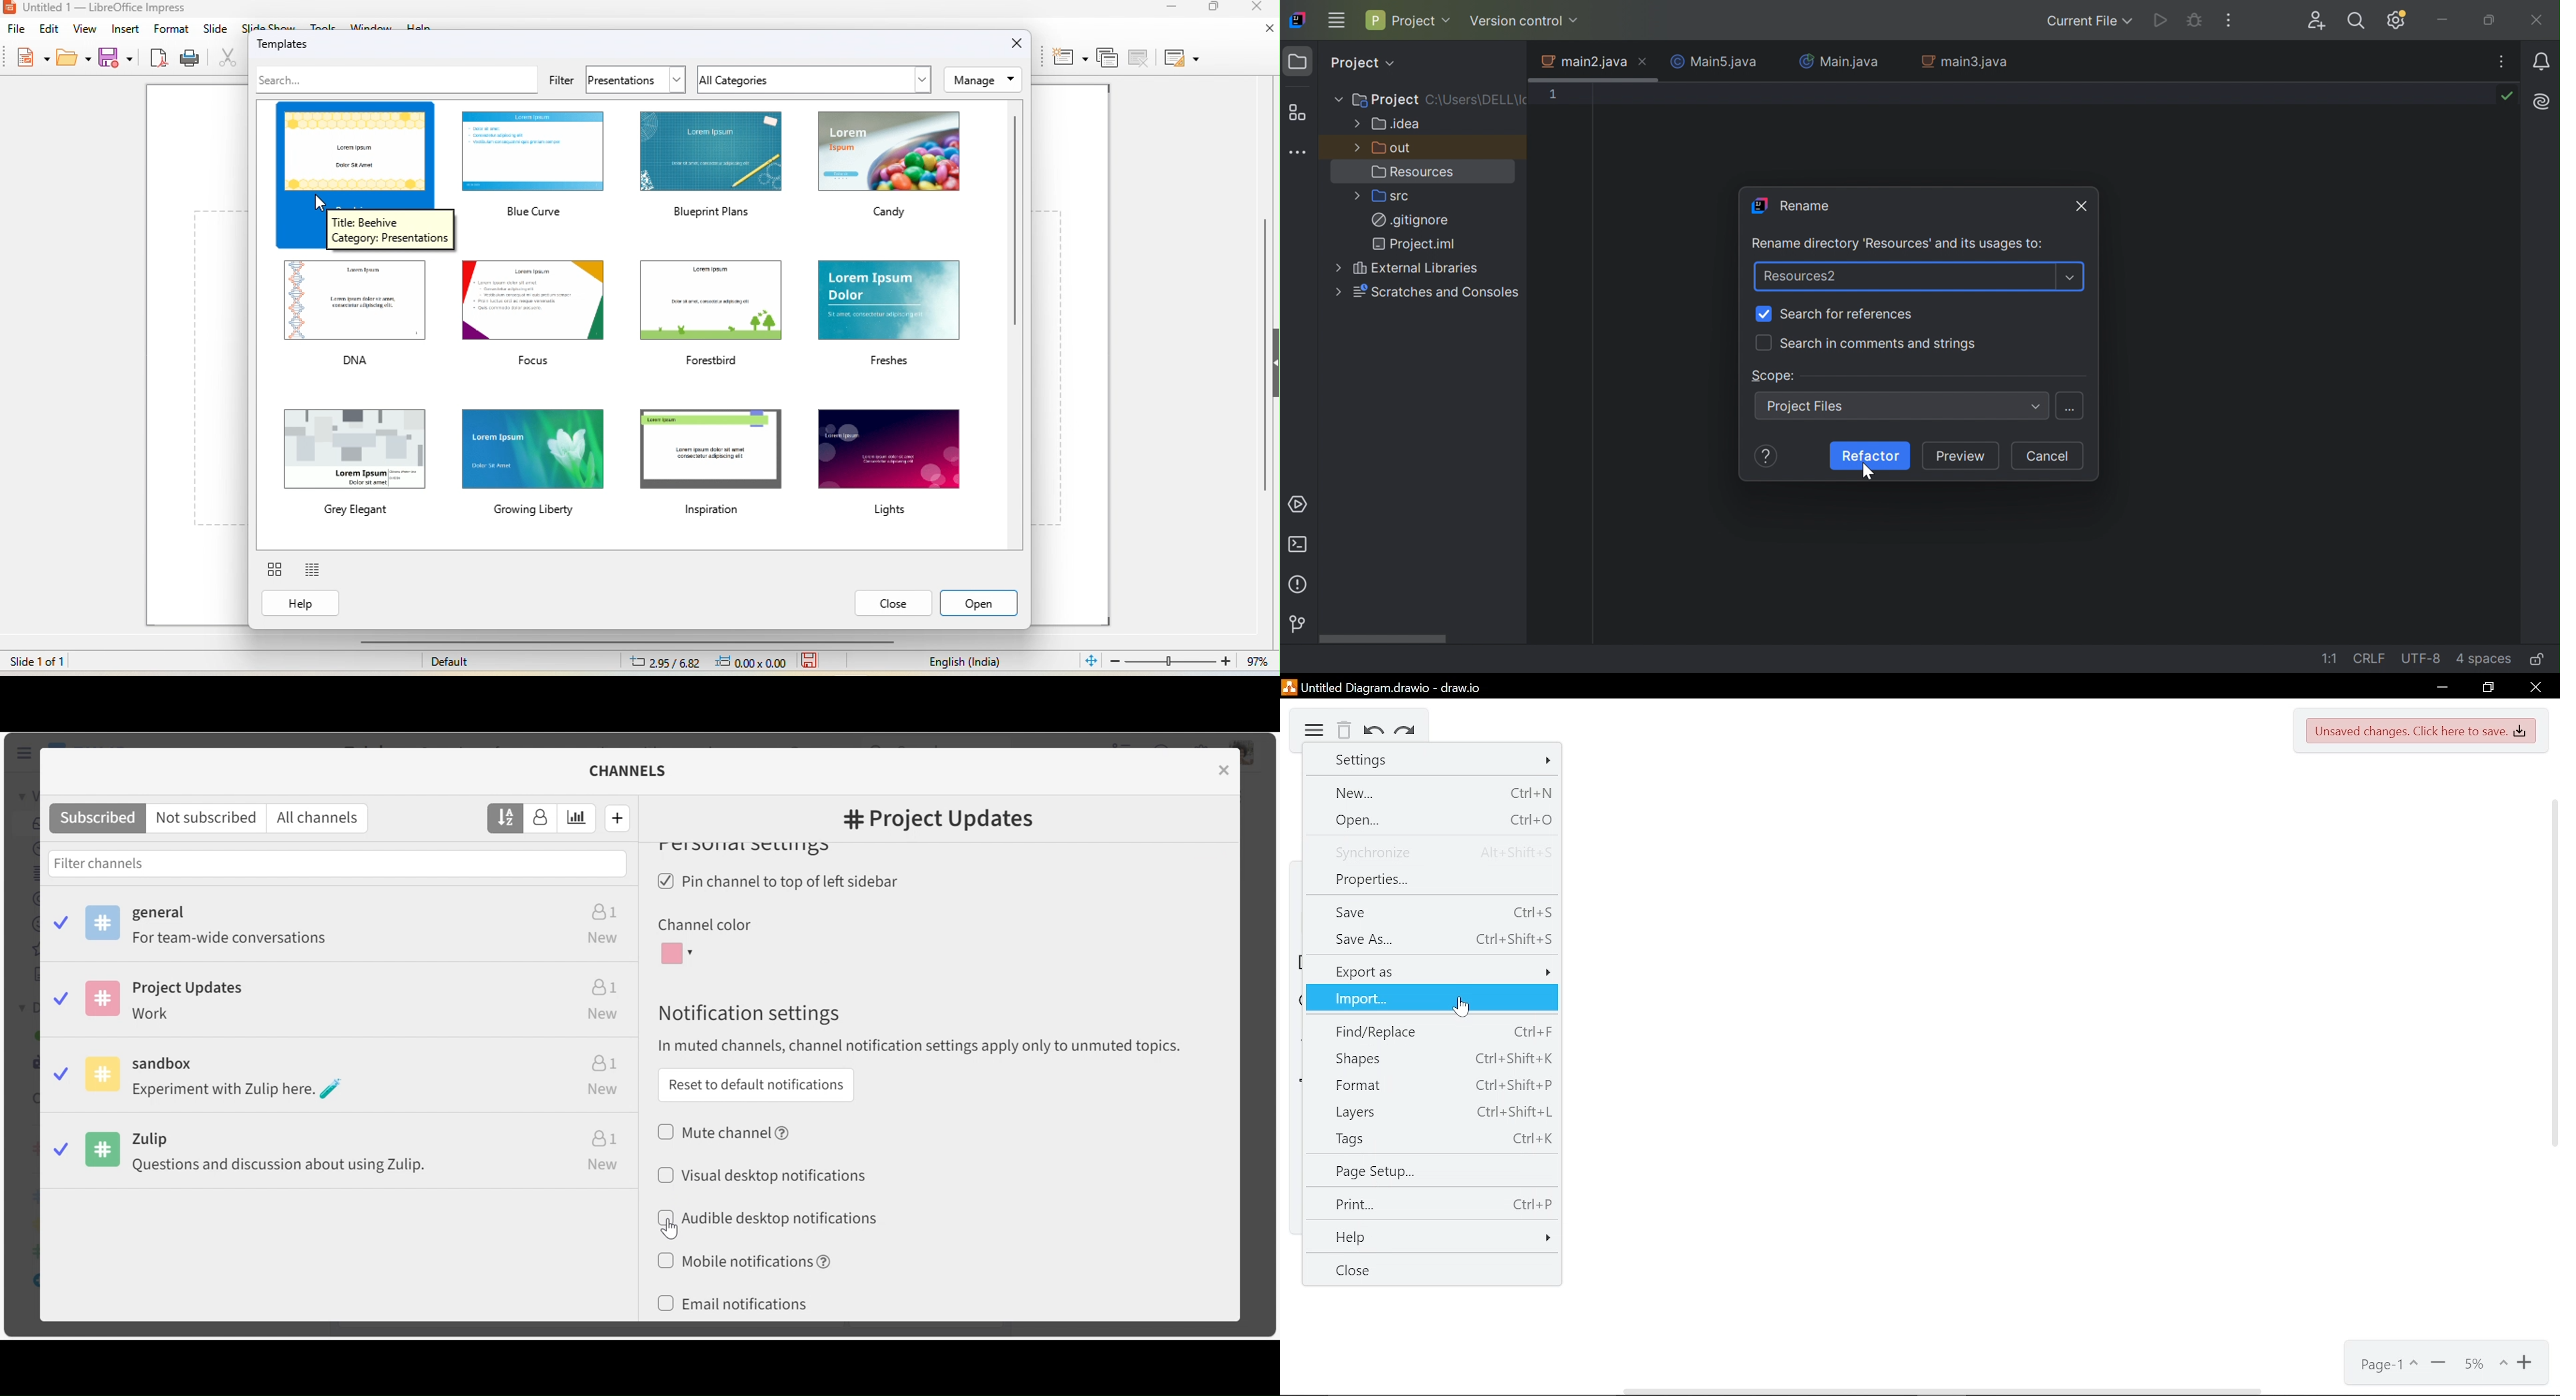 This screenshot has width=2576, height=1400. I want to click on 2.95/6.82 (cursor position), so click(664, 663).